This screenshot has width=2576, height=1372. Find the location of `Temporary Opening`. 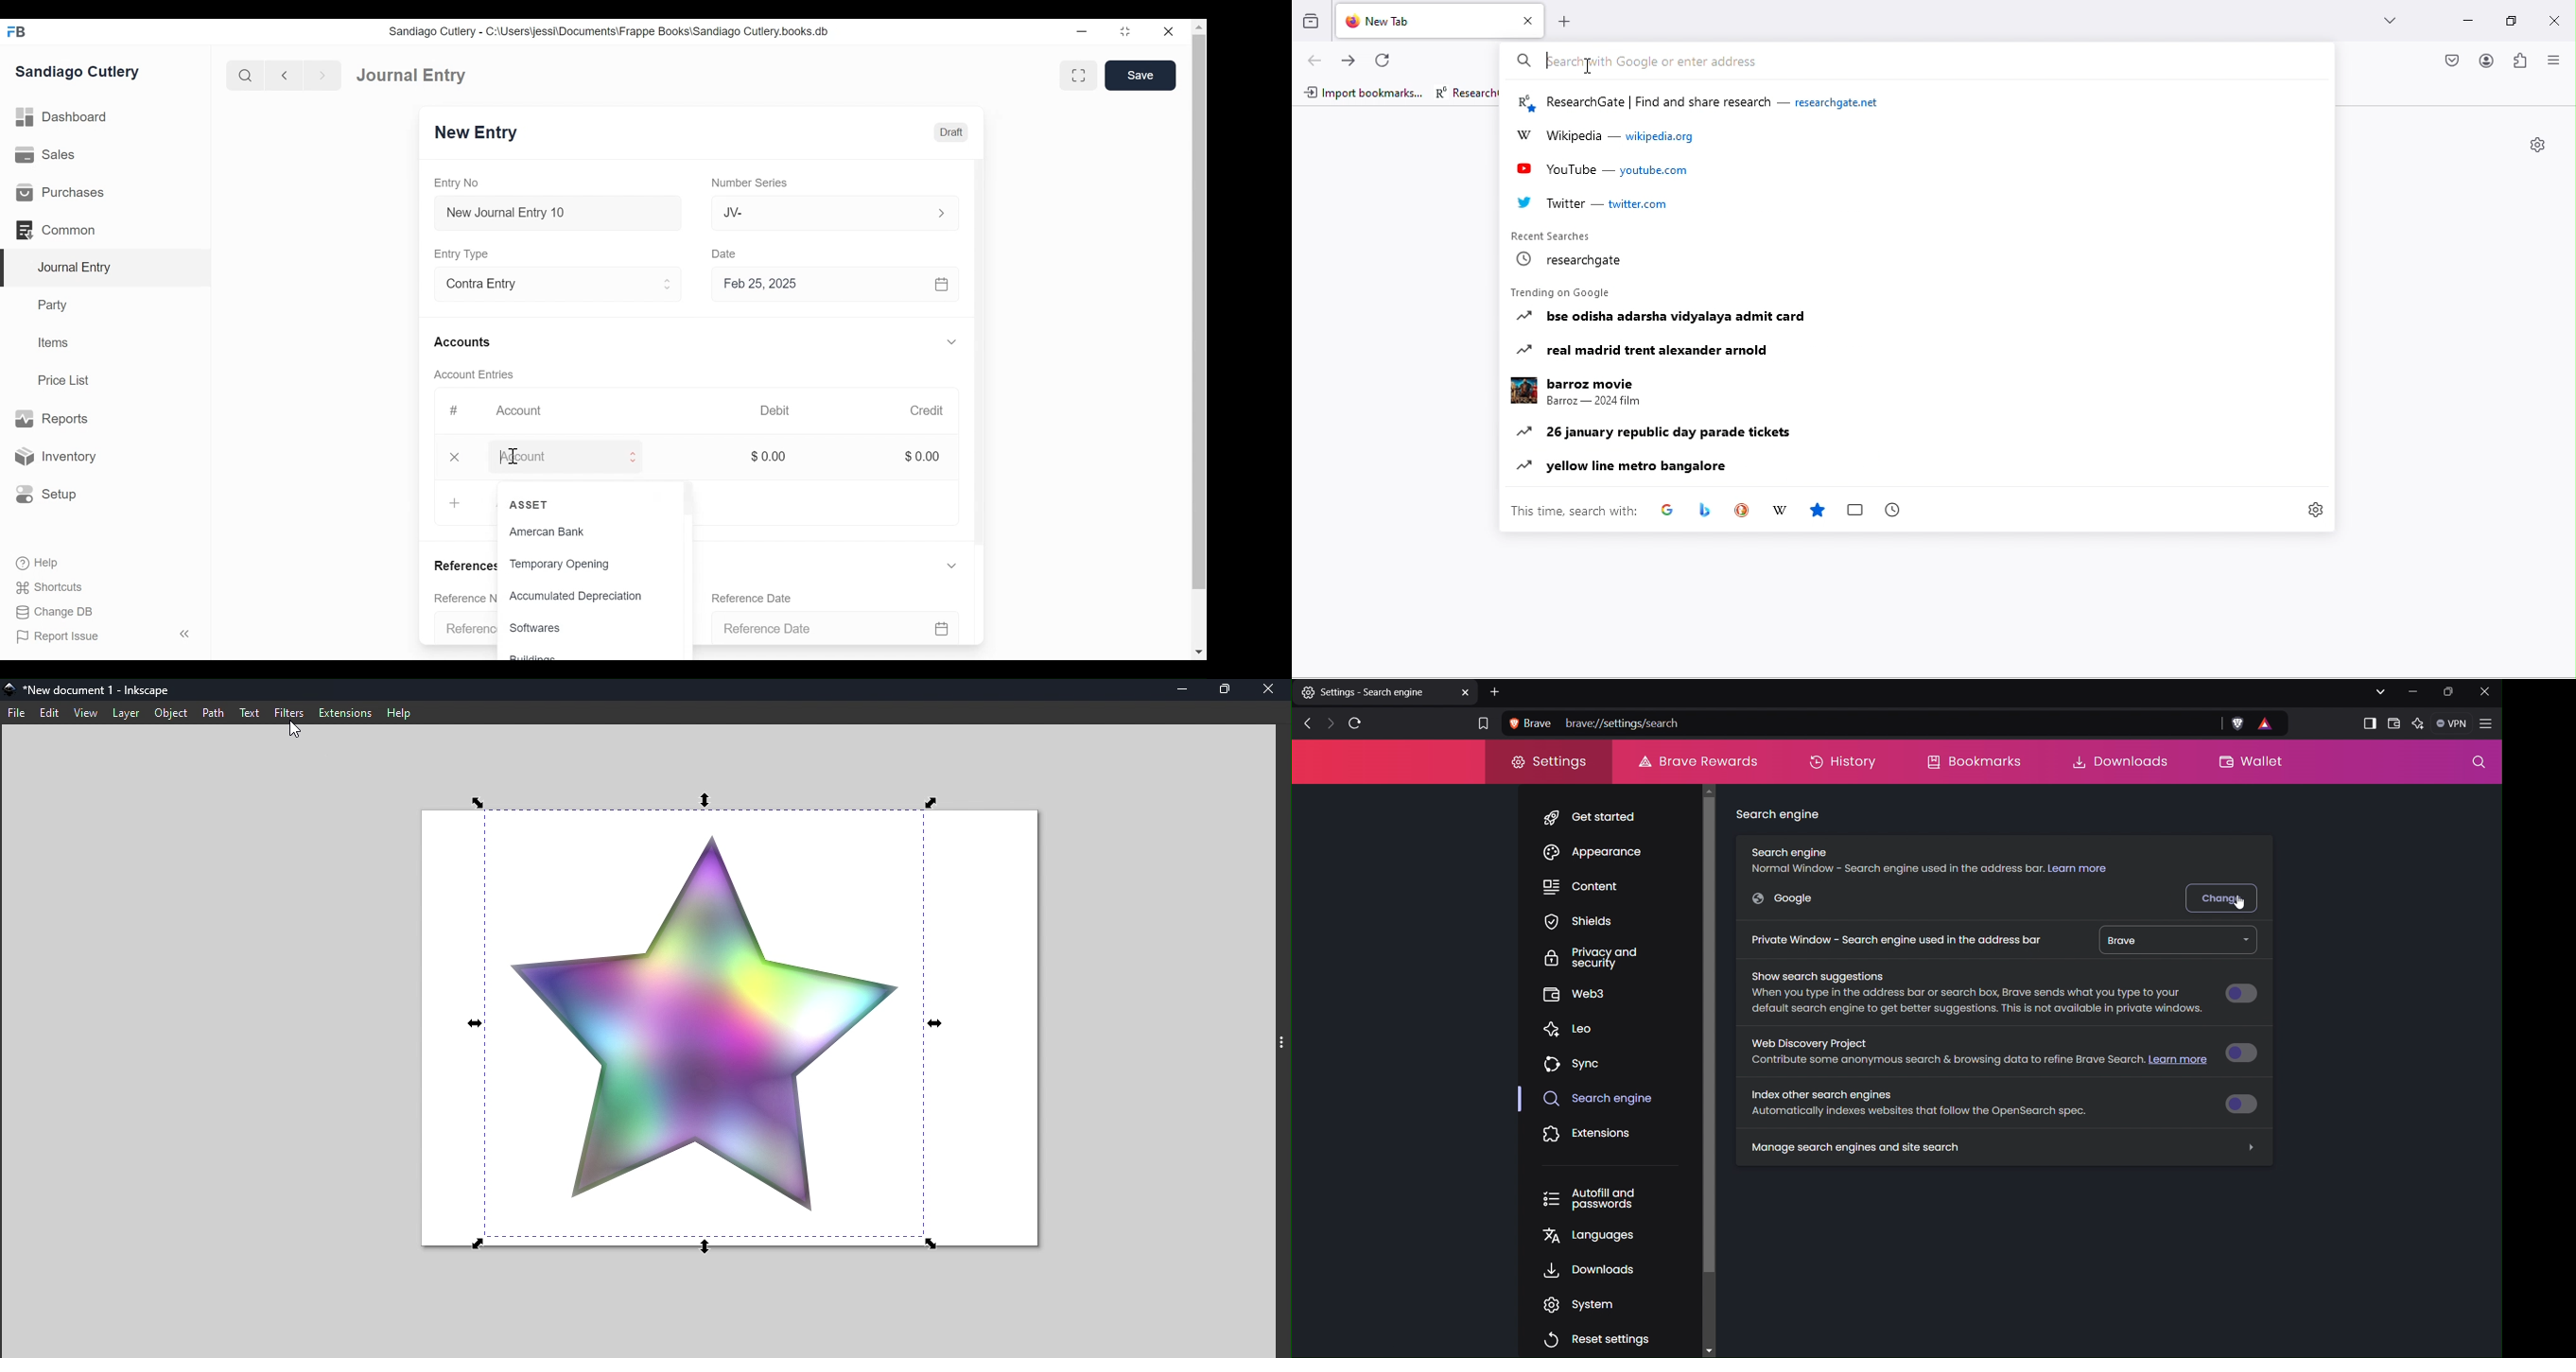

Temporary Opening is located at coordinates (575, 565).